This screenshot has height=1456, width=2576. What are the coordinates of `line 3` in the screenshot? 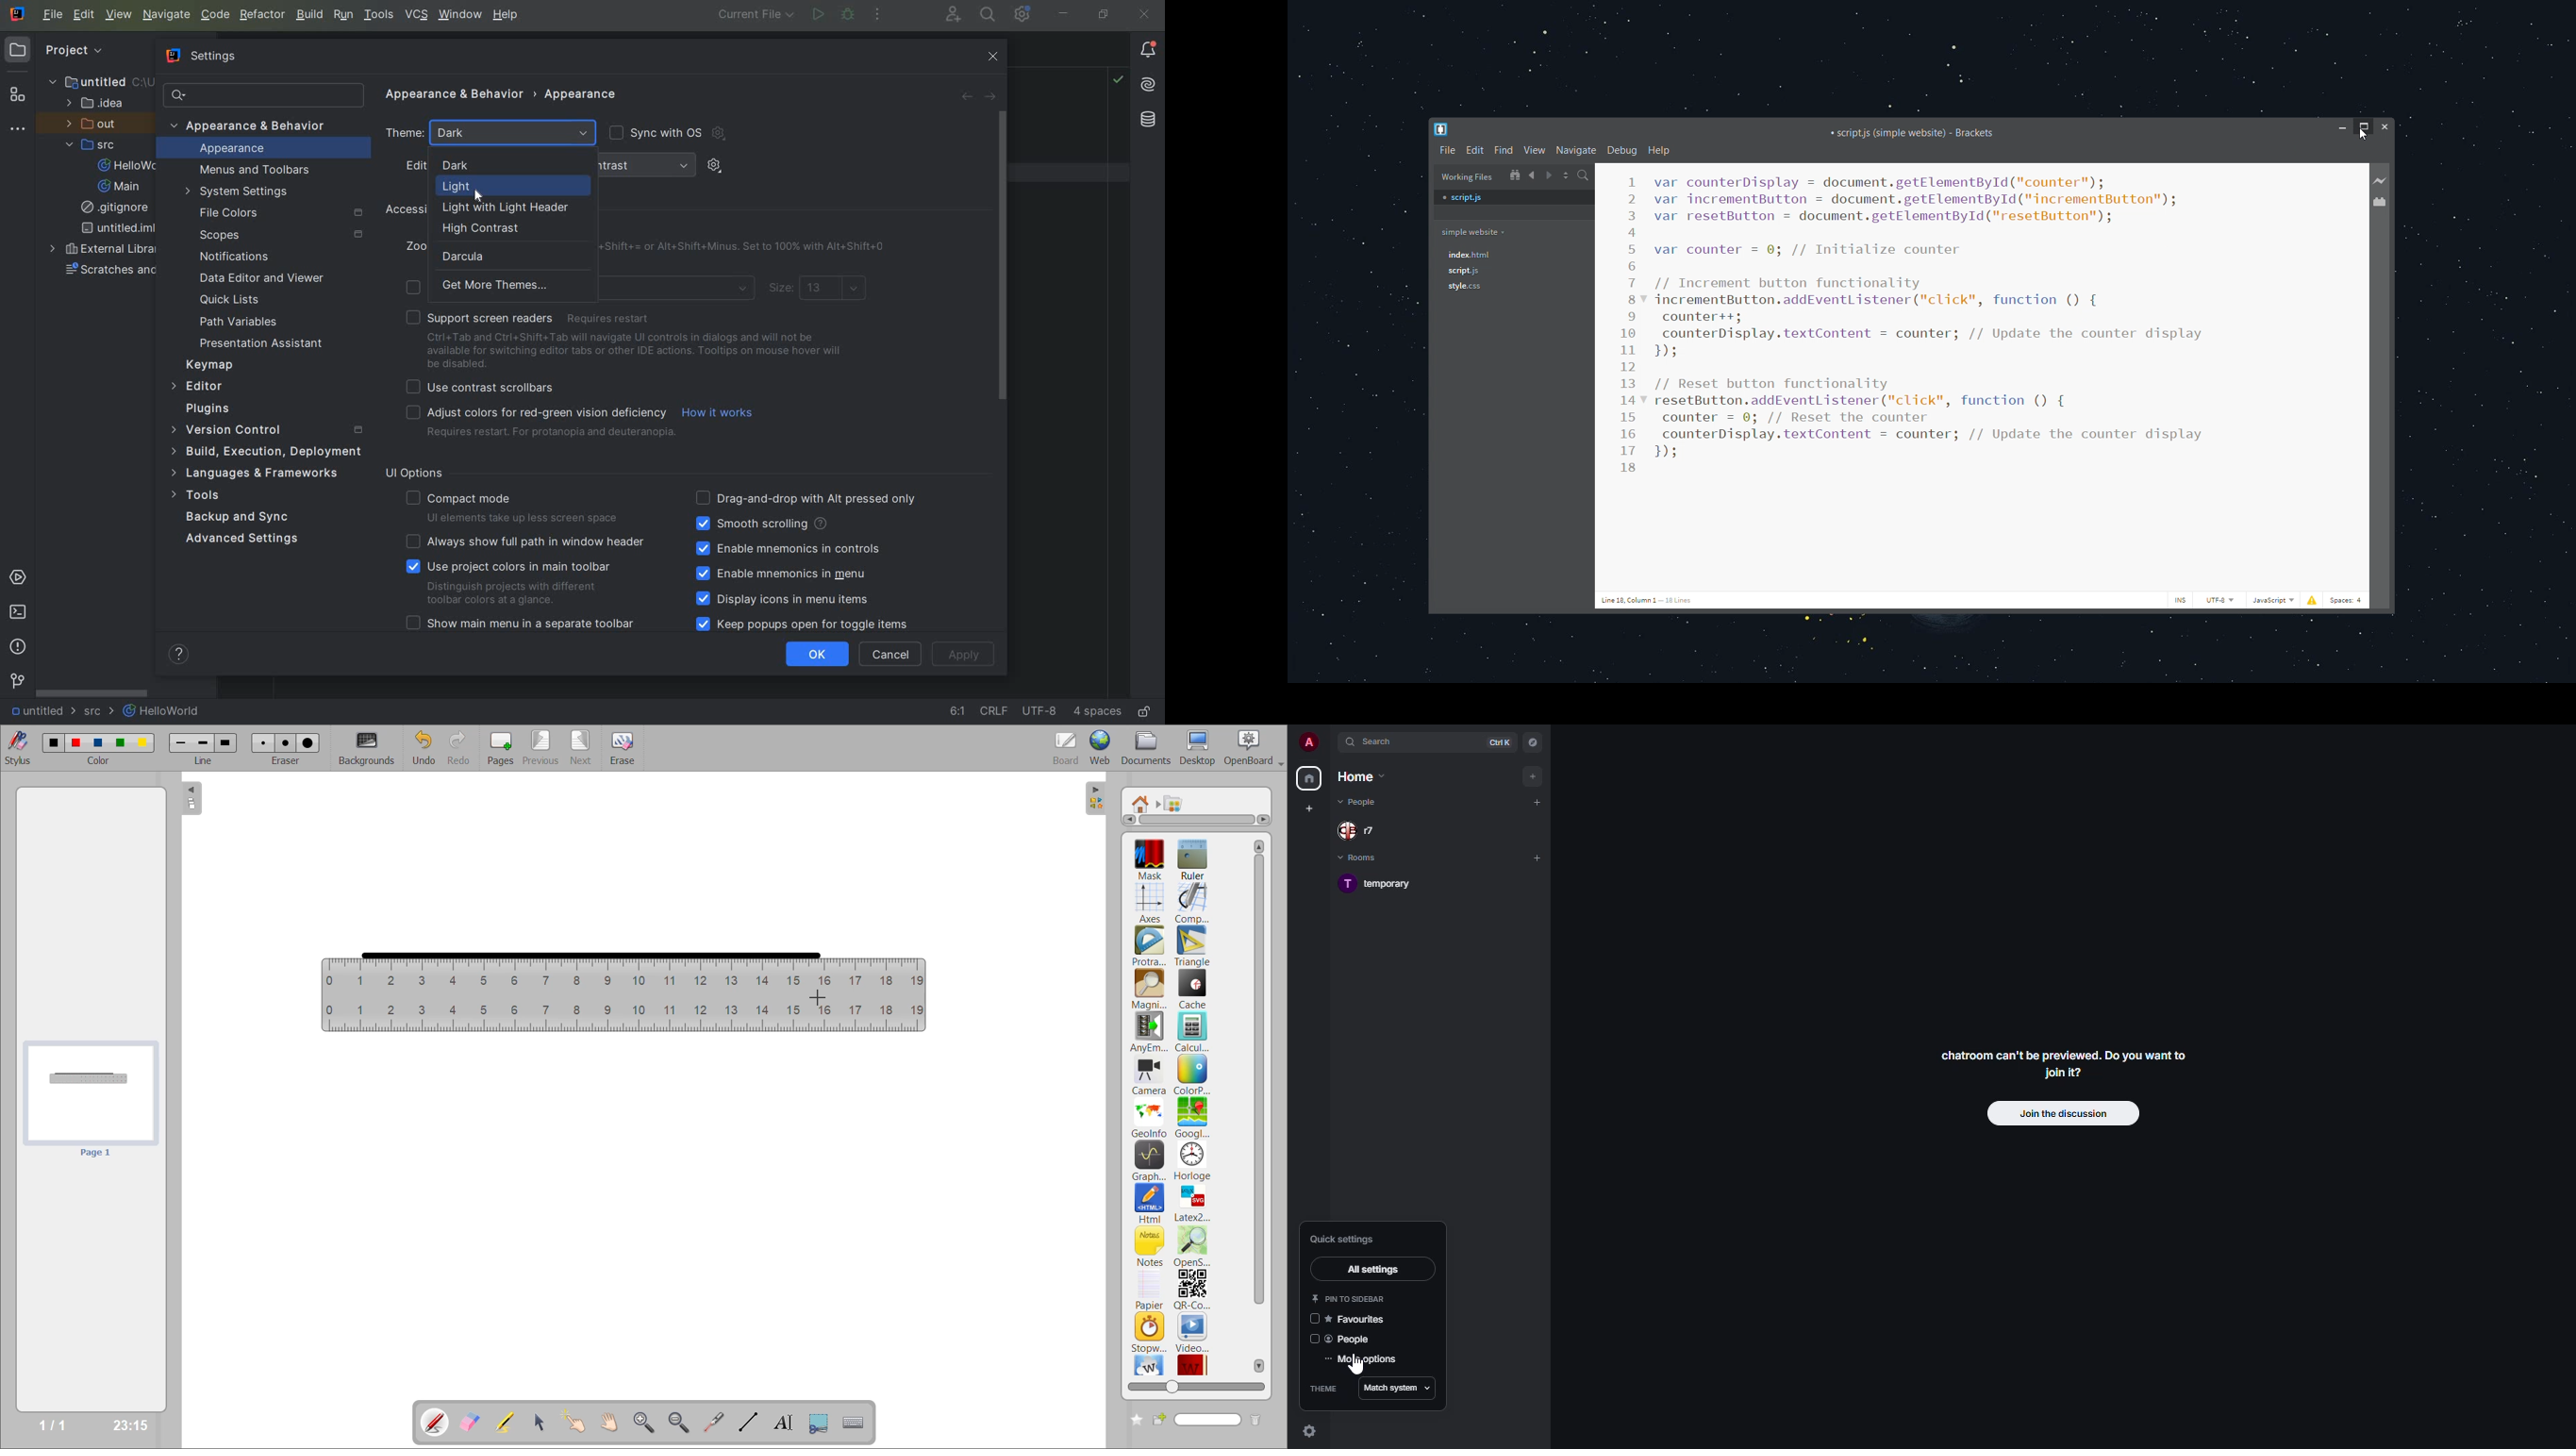 It's located at (225, 744).